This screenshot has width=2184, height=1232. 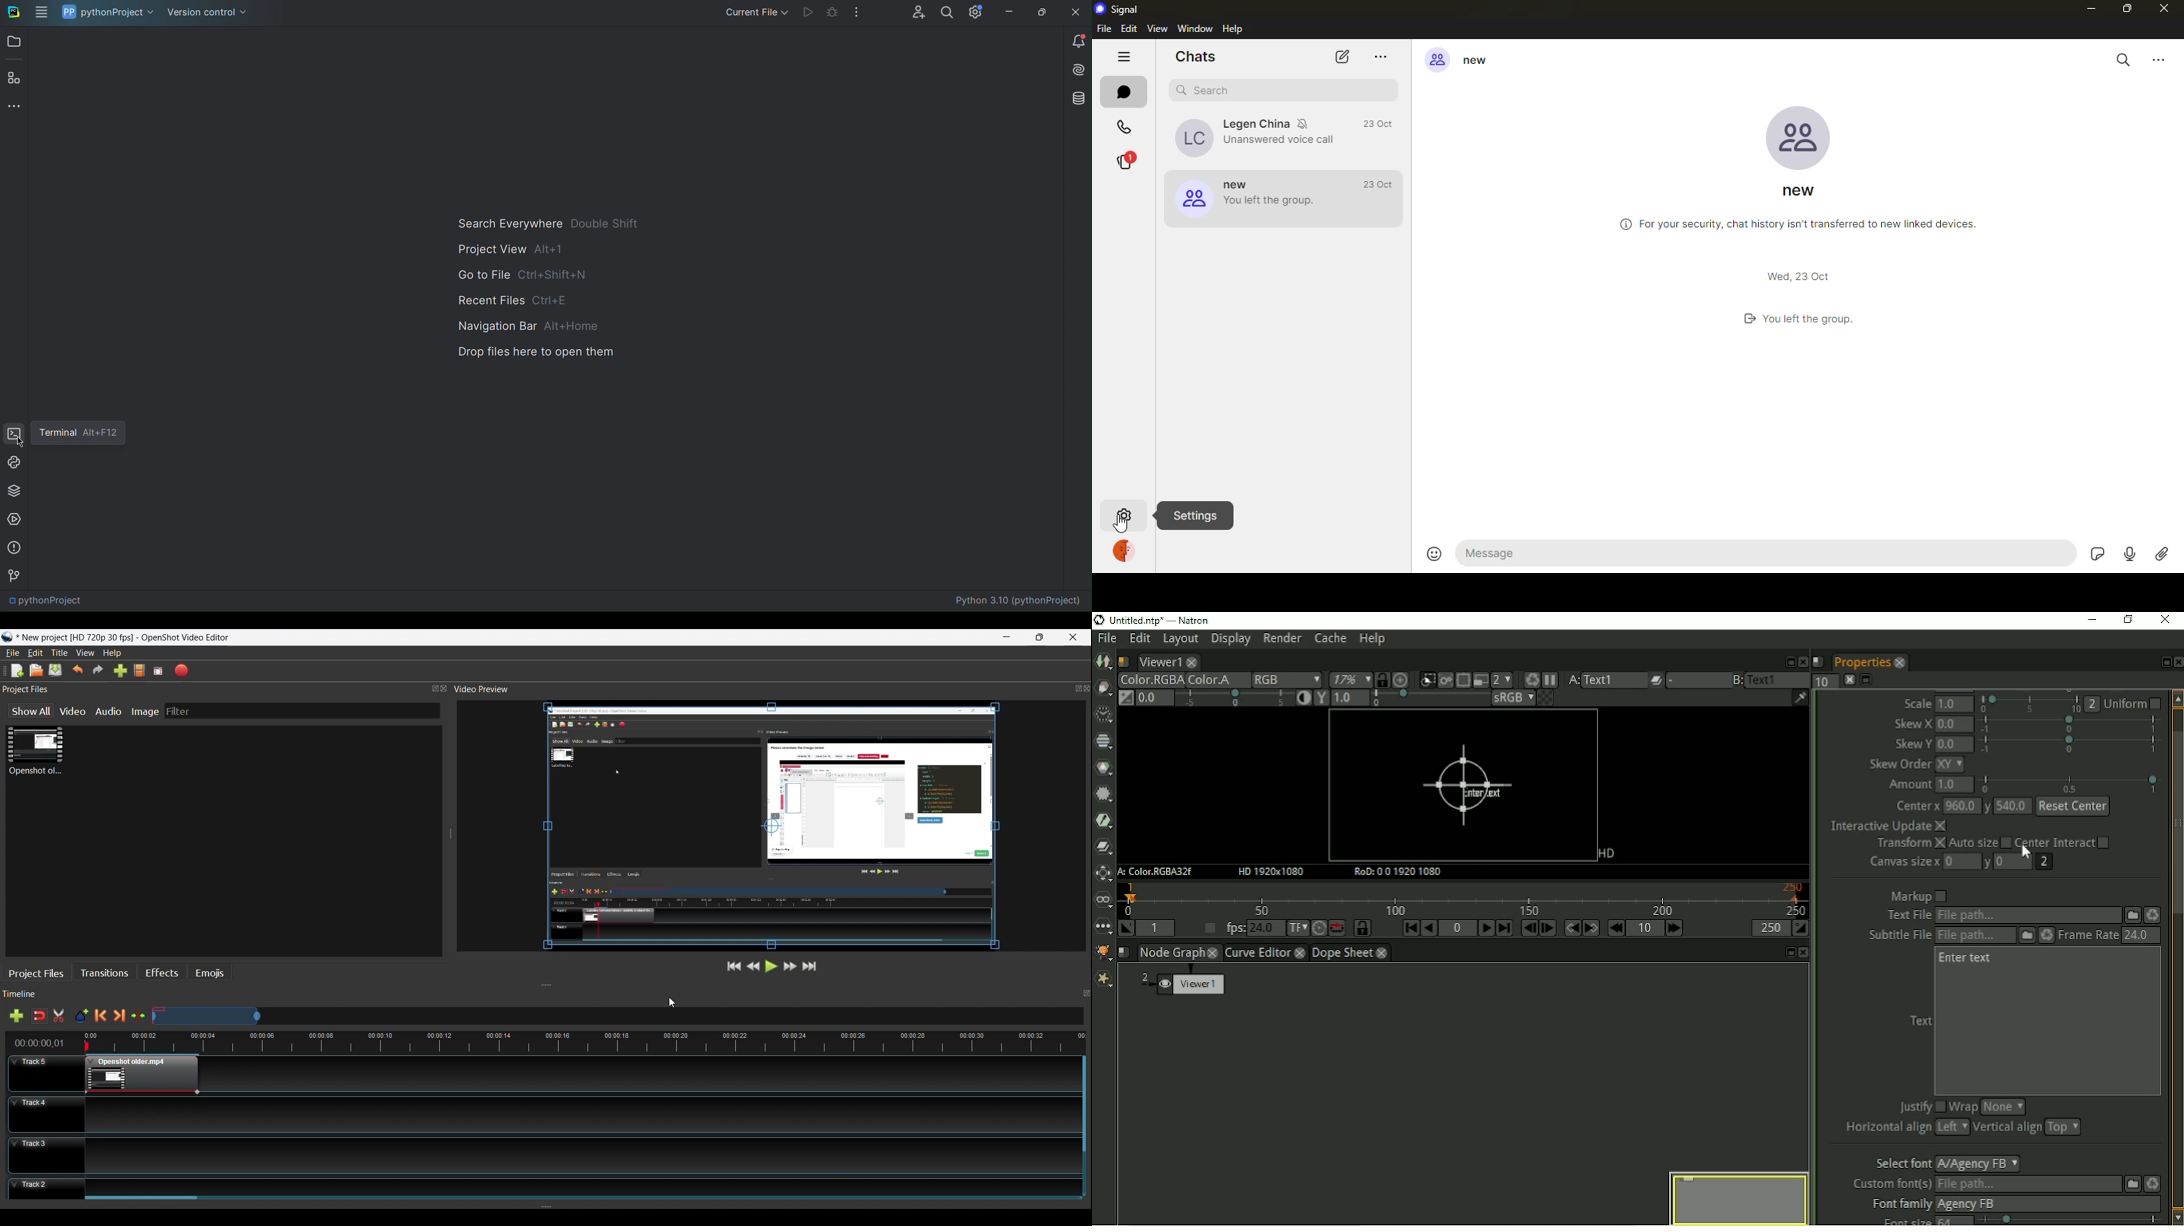 I want to click on Reset Center, so click(x=2073, y=806).